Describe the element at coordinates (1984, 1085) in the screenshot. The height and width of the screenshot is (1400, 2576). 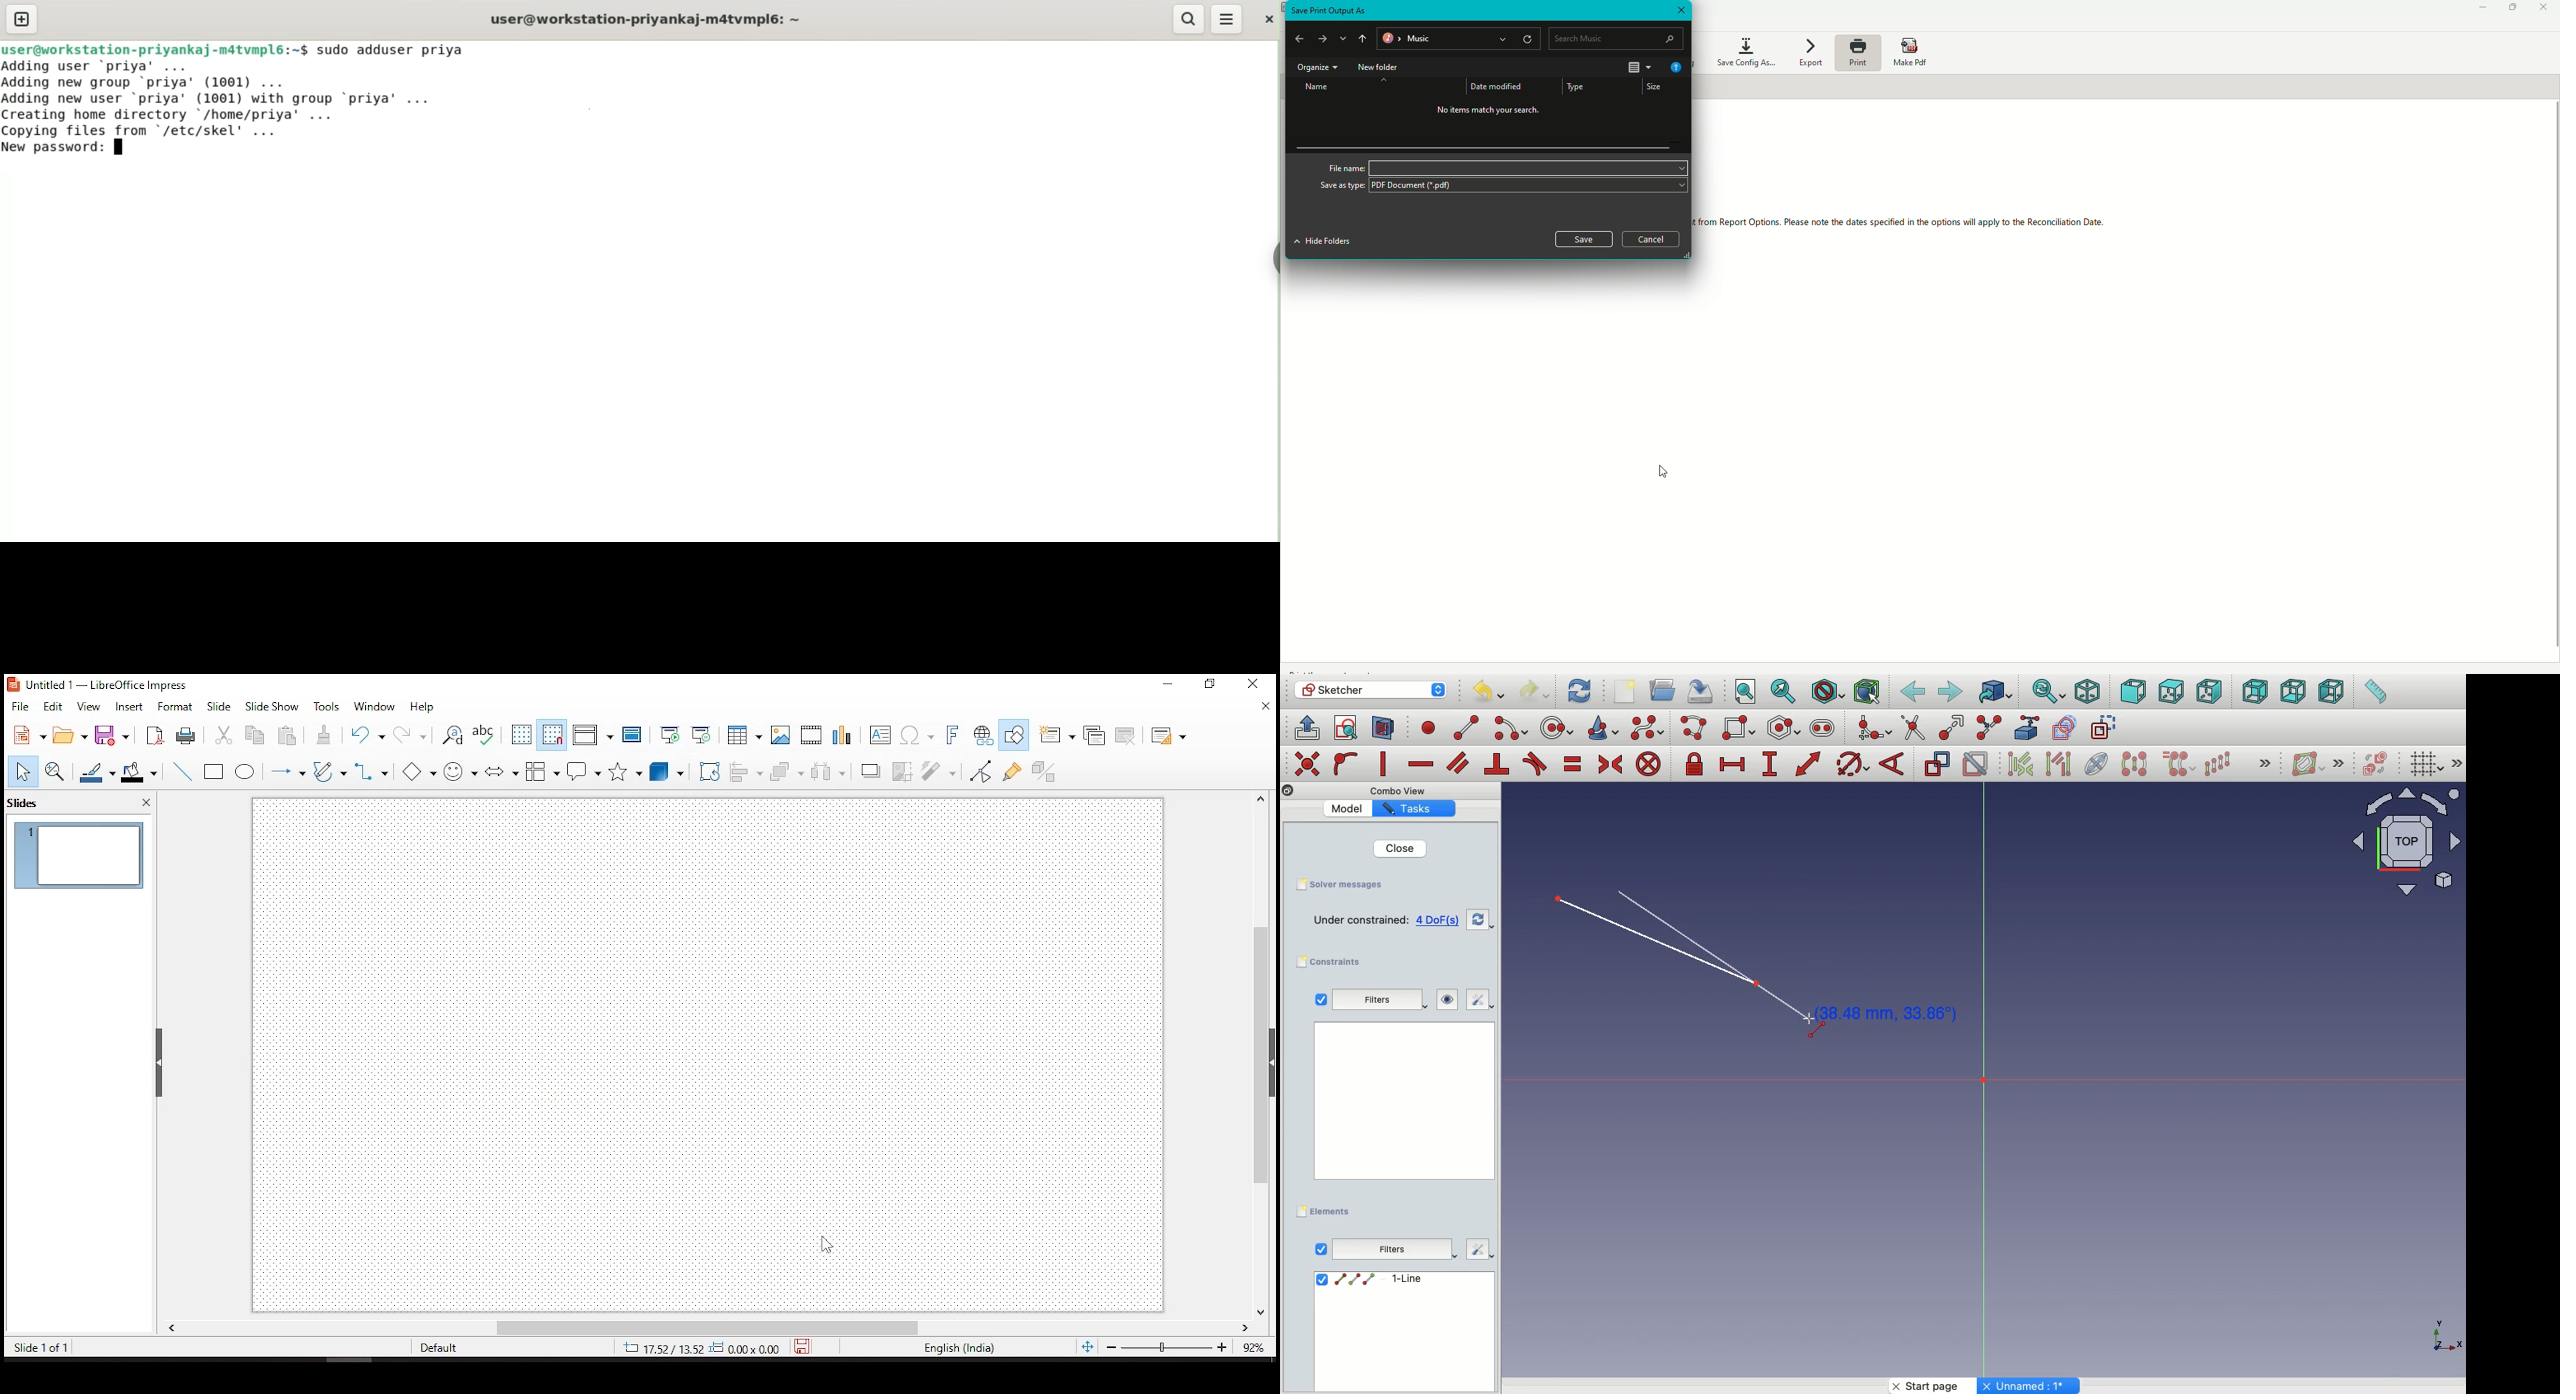
I see `Axis` at that location.